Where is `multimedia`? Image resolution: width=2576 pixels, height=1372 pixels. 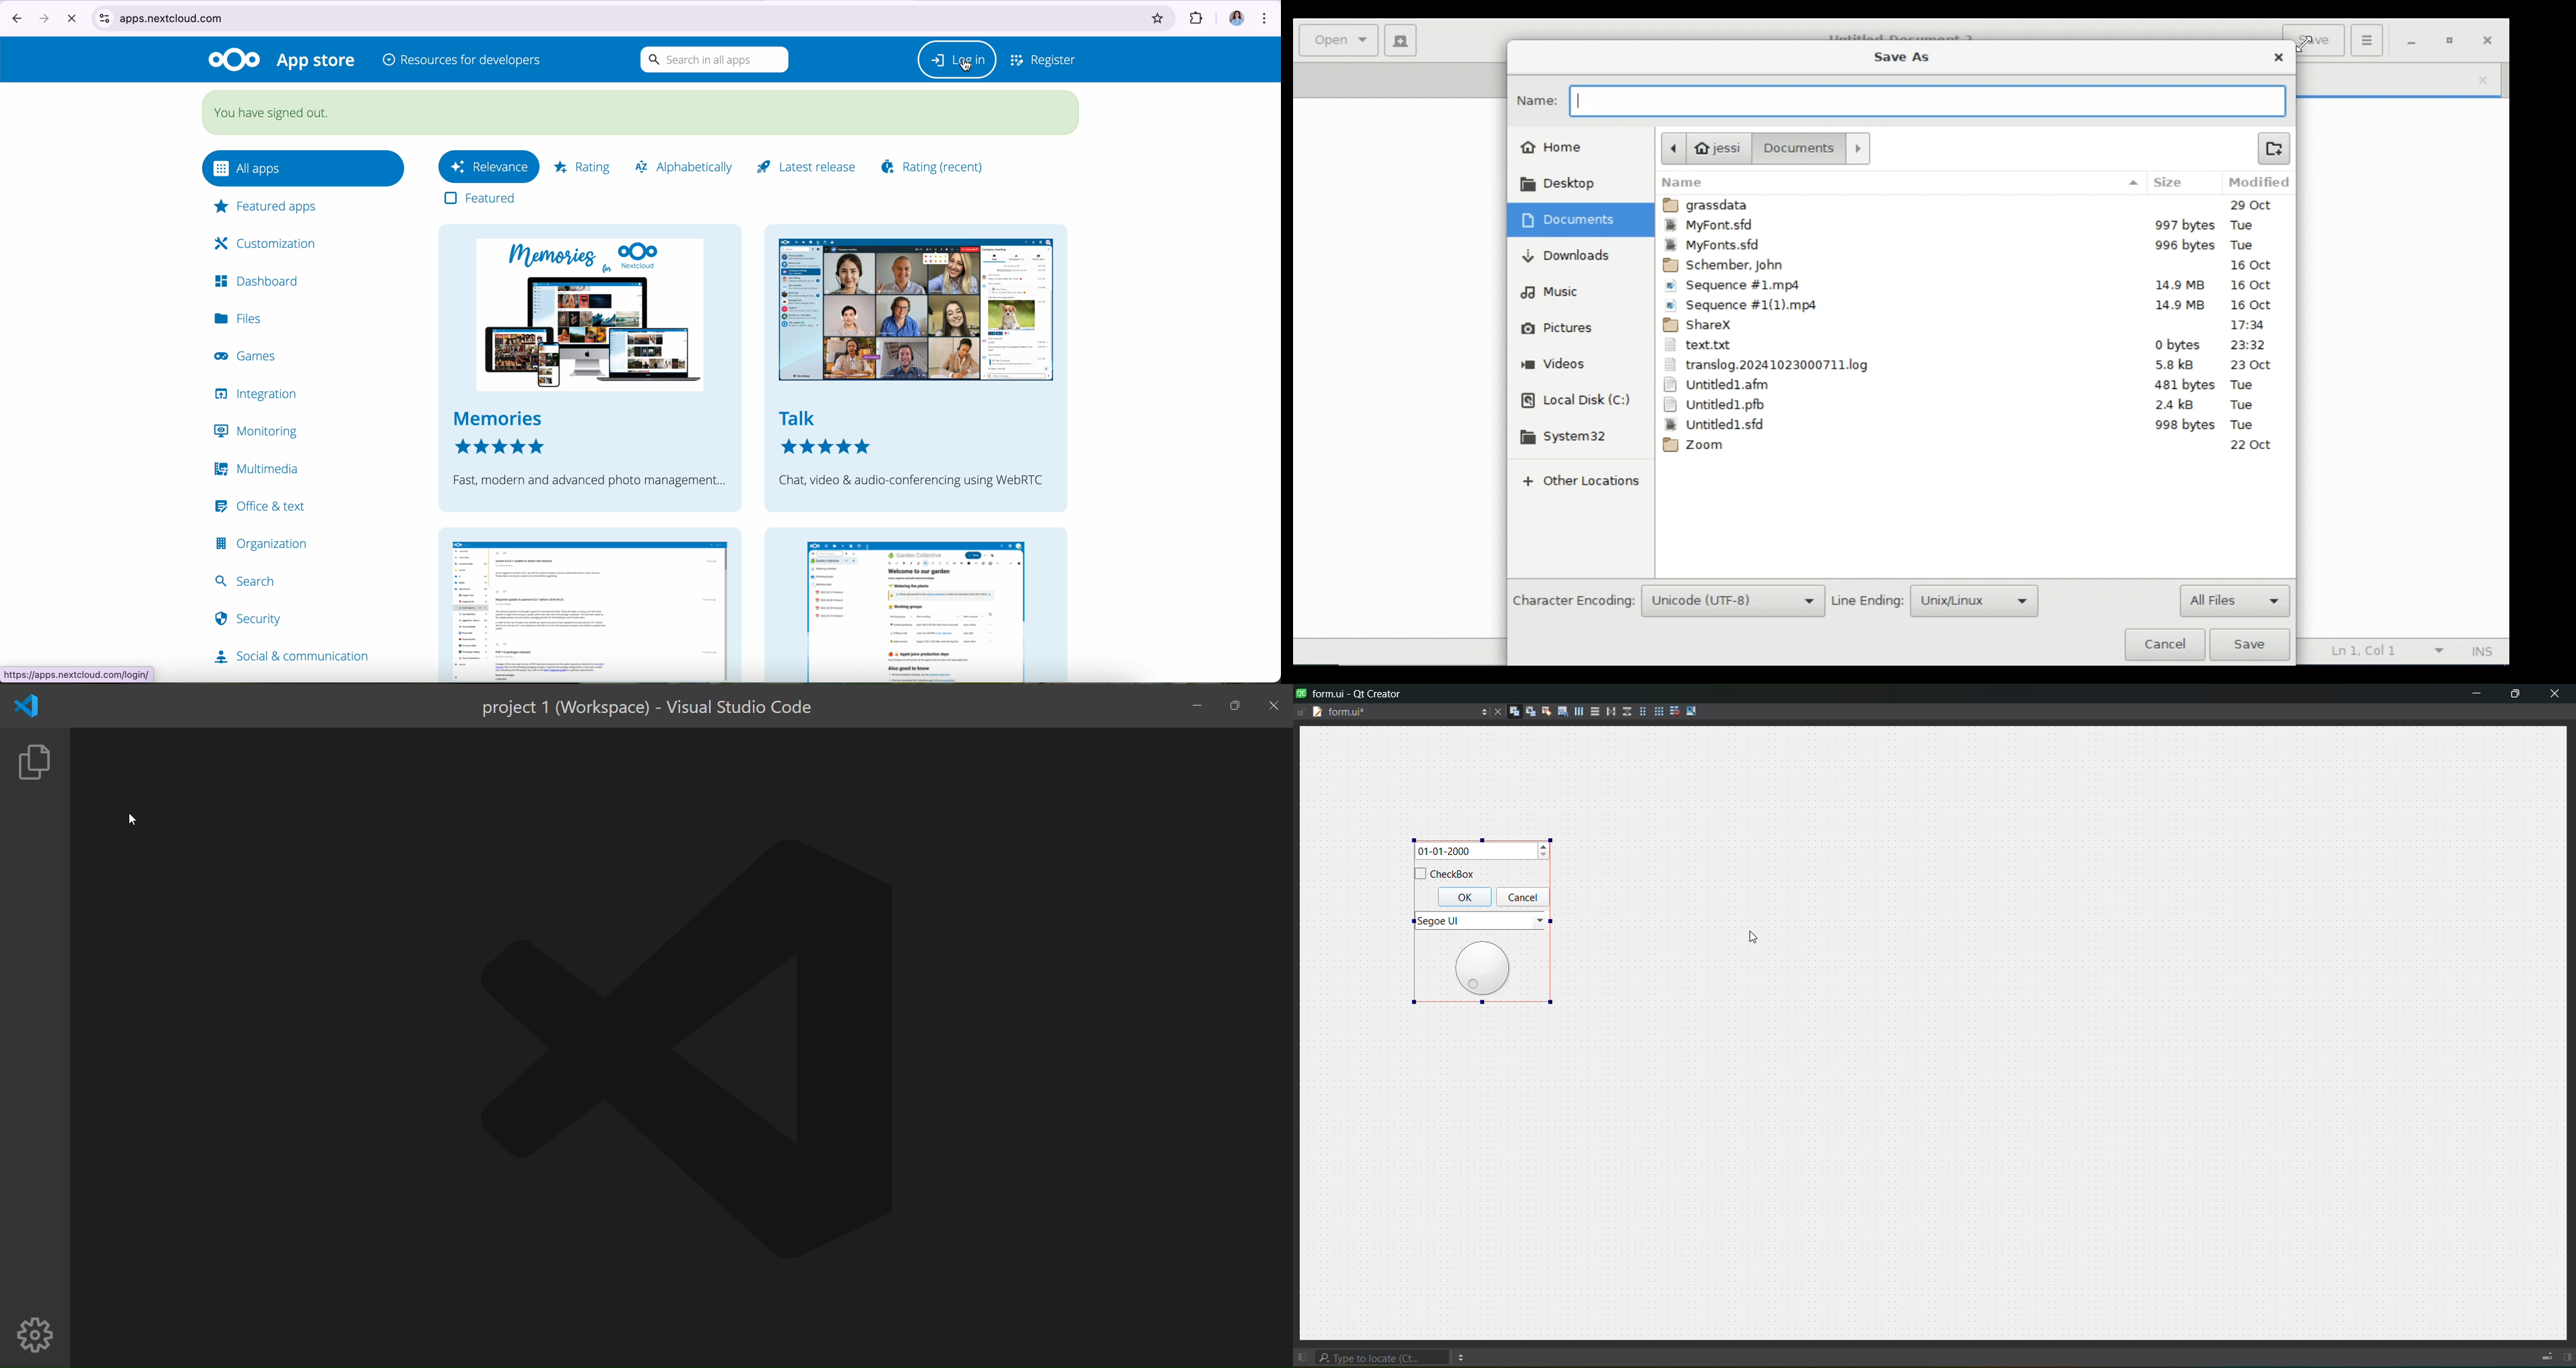
multimedia is located at coordinates (256, 469).